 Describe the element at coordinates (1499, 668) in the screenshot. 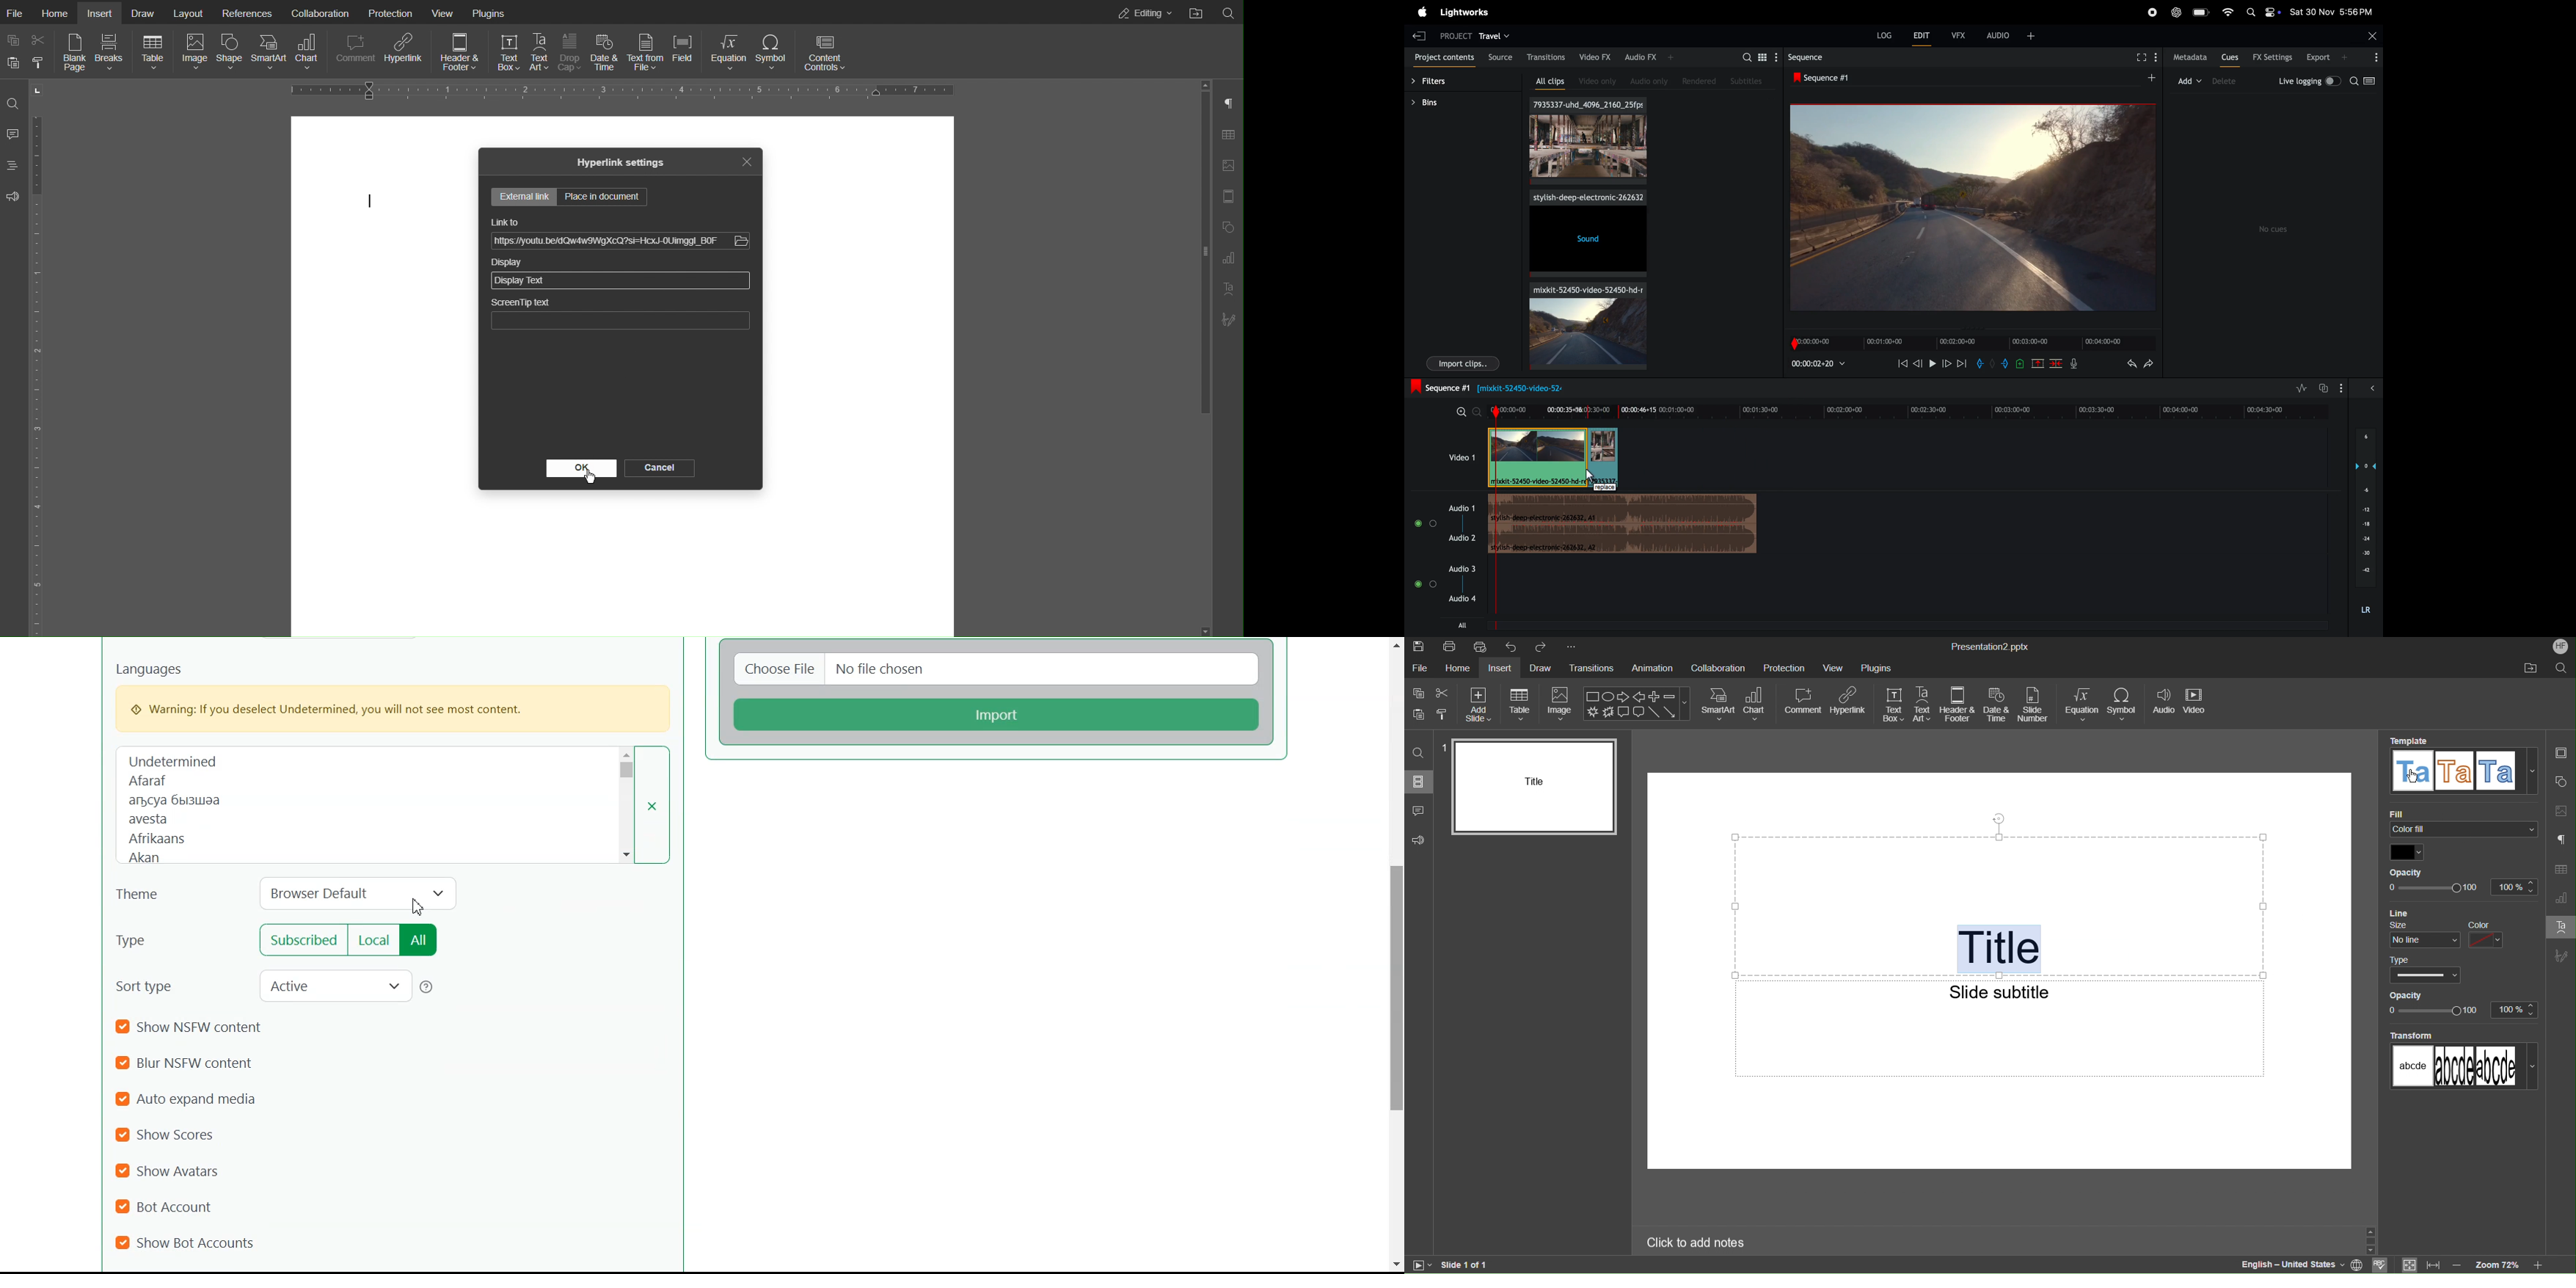

I see `Insert` at that location.